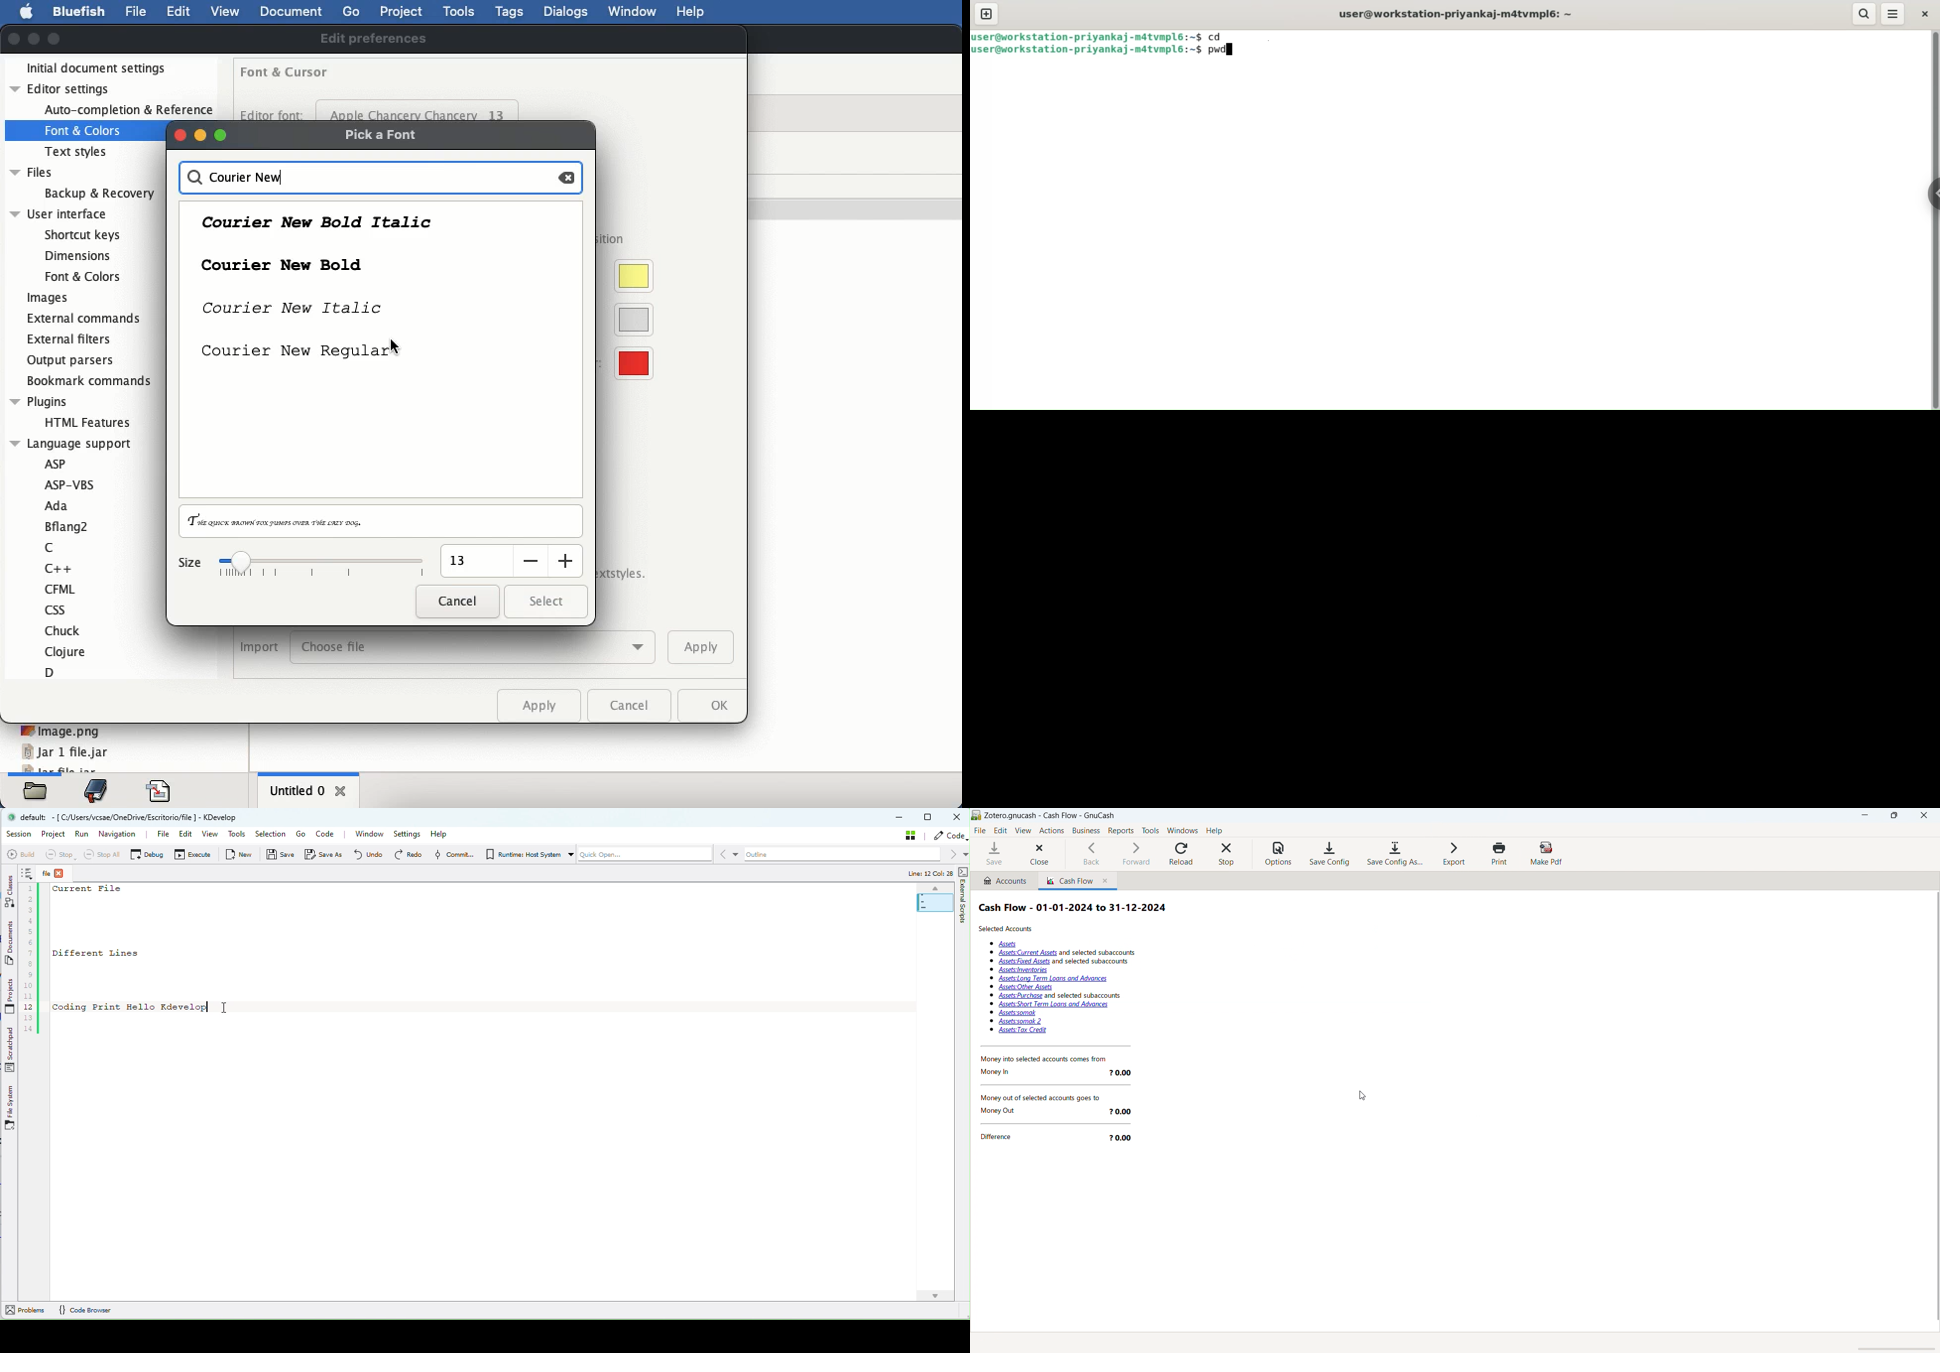  Describe the element at coordinates (1052, 831) in the screenshot. I see `actions` at that location.